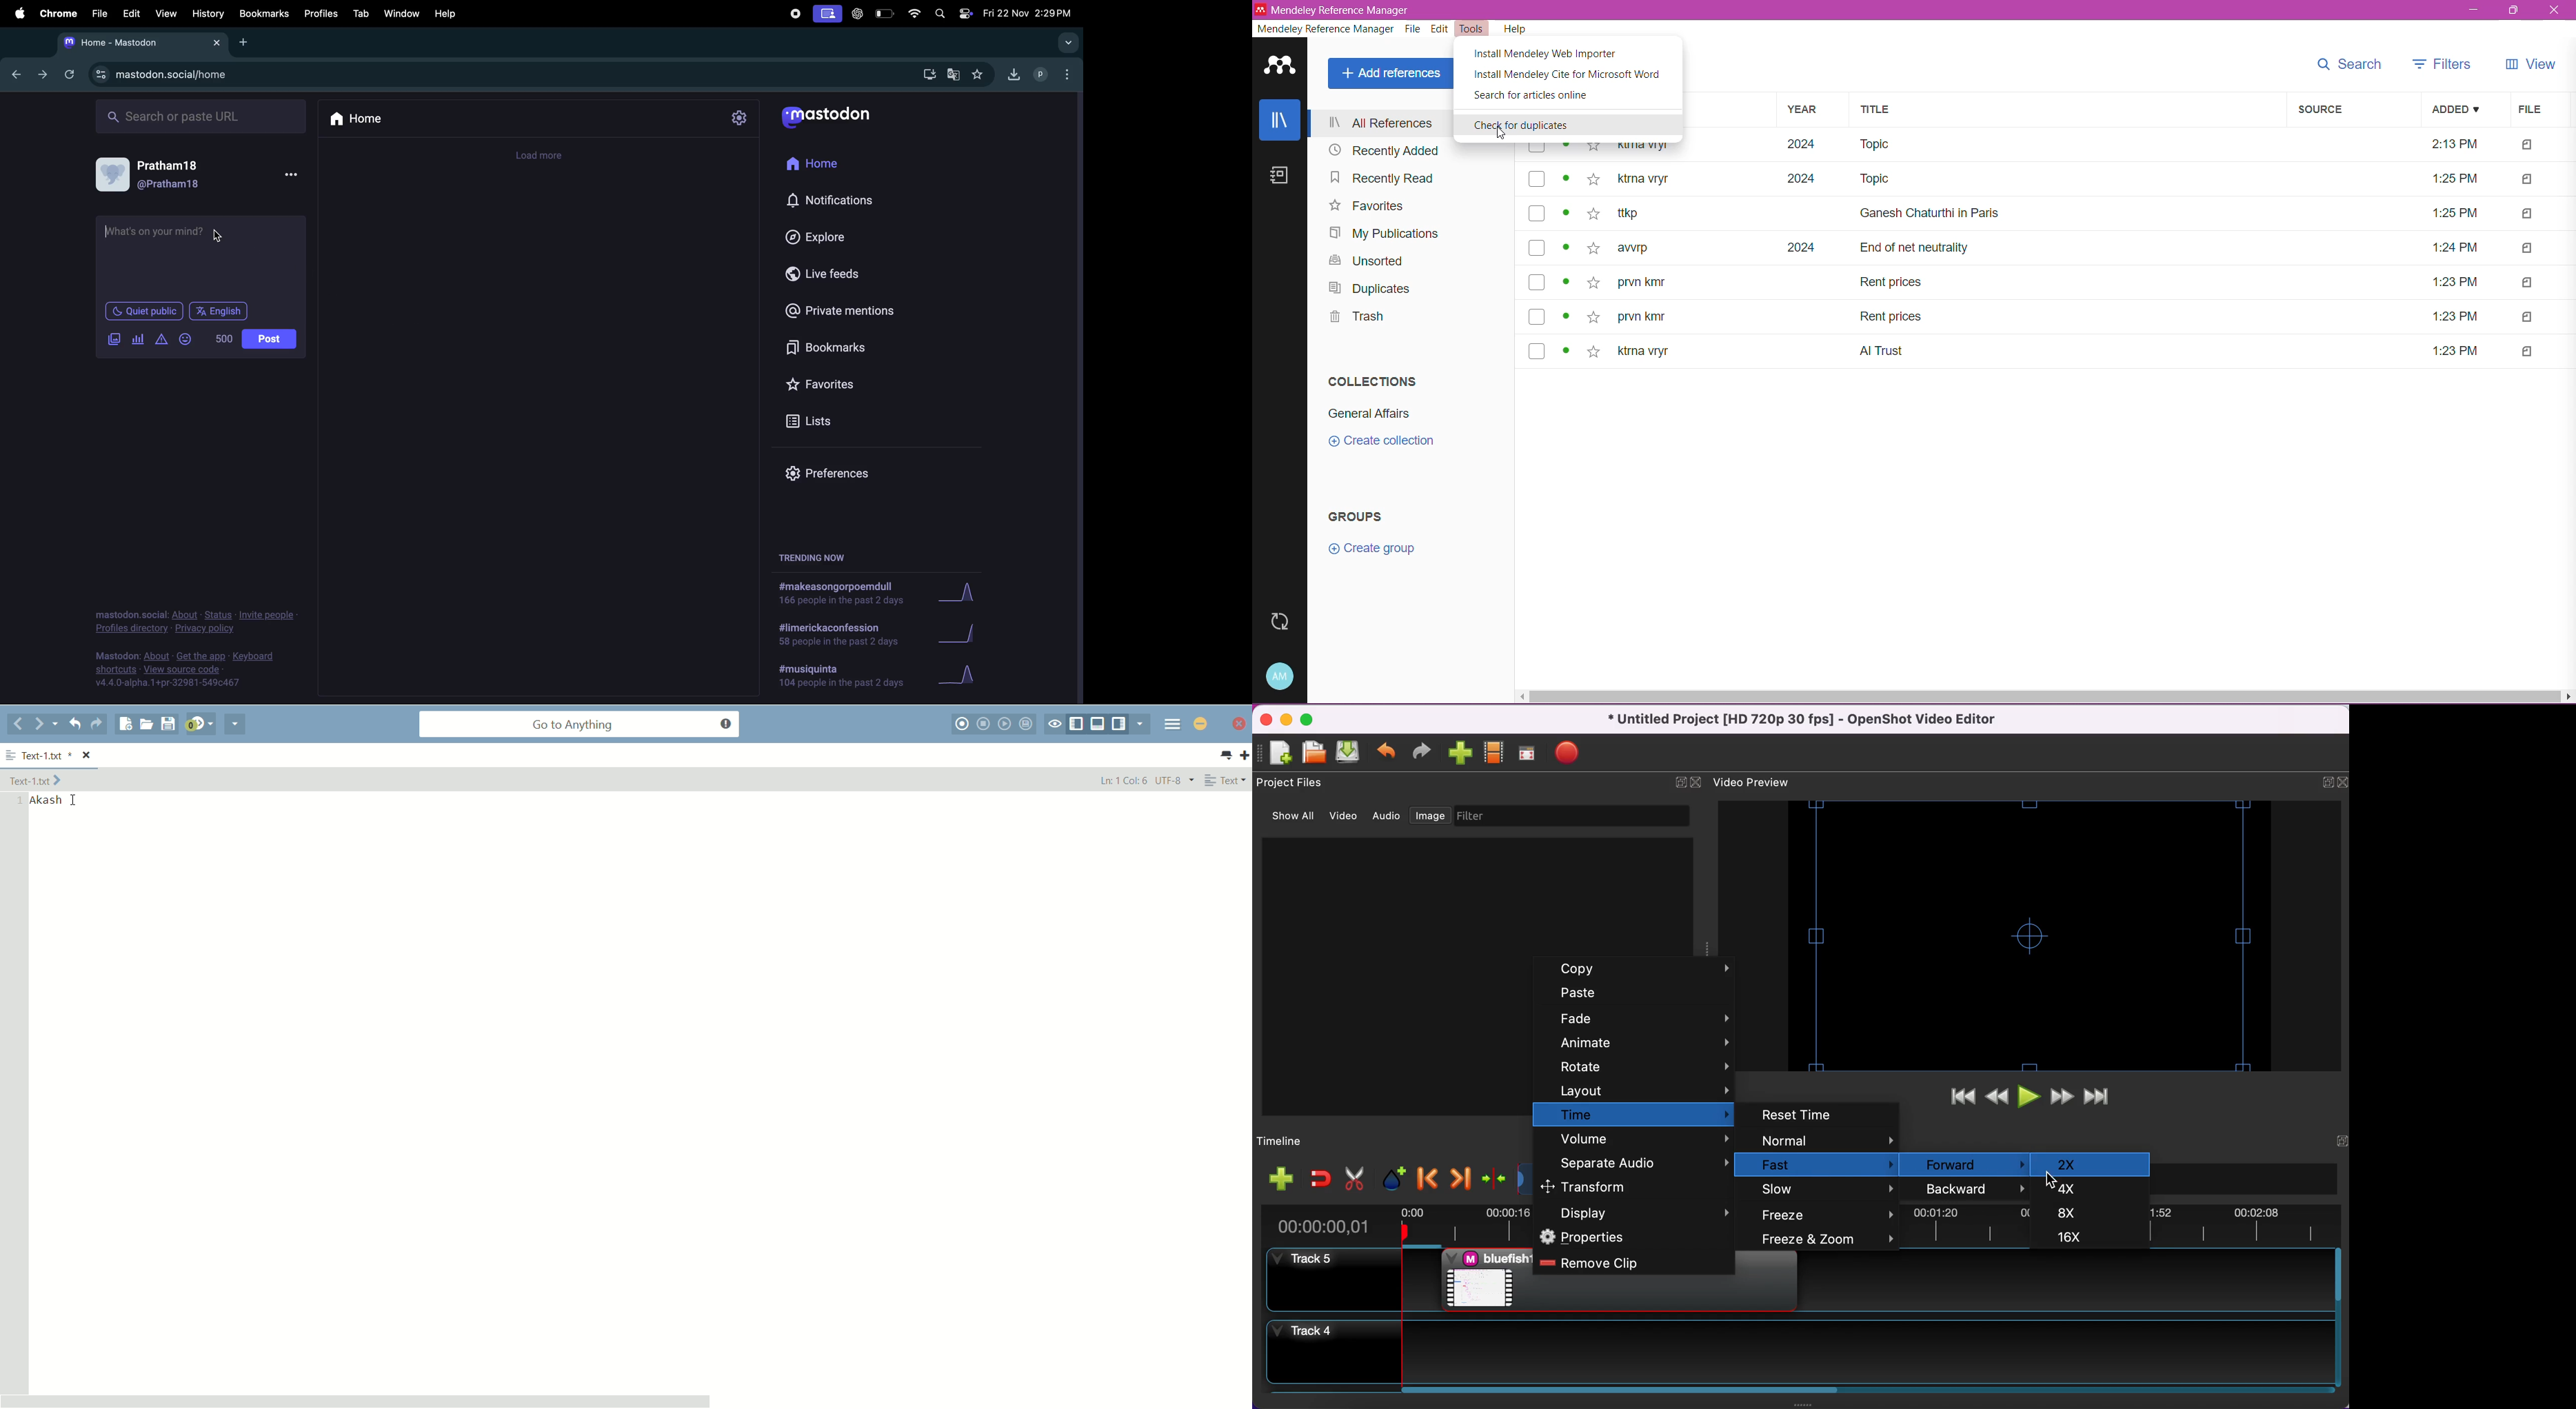 The height and width of the screenshot is (1428, 2576). What do you see at coordinates (1325, 30) in the screenshot?
I see `Mendeley Reference Manager` at bounding box center [1325, 30].